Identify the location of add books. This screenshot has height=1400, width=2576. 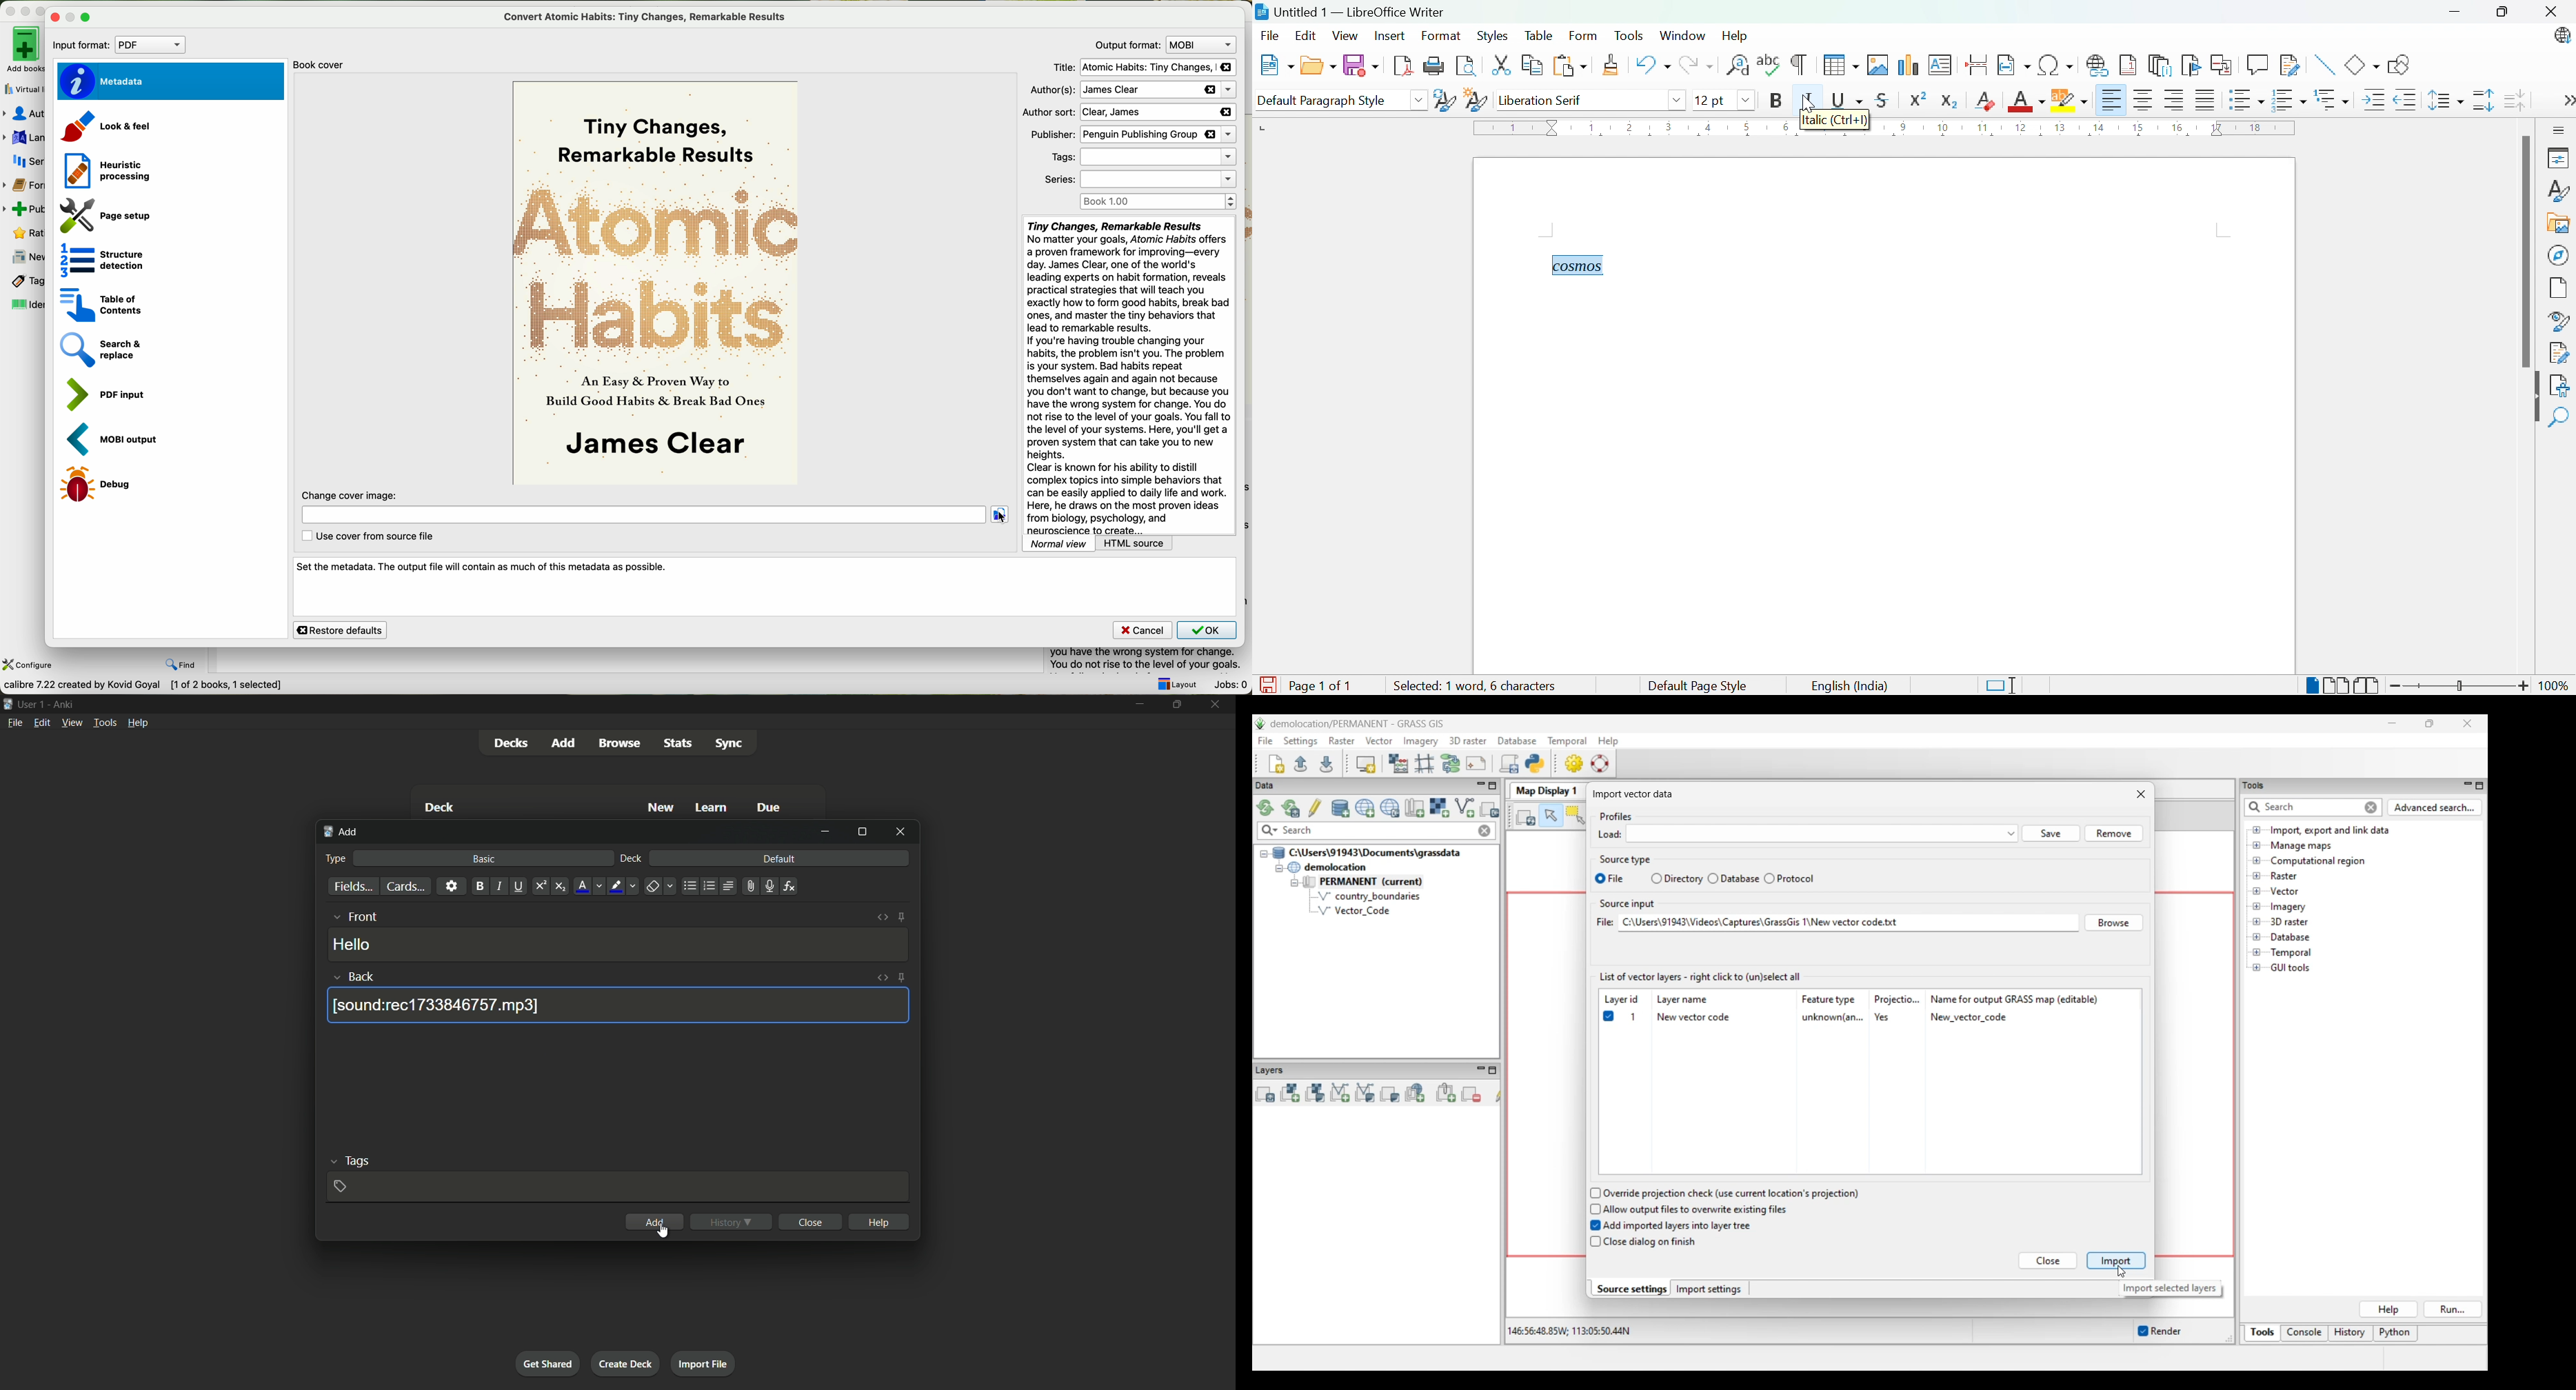
(22, 49).